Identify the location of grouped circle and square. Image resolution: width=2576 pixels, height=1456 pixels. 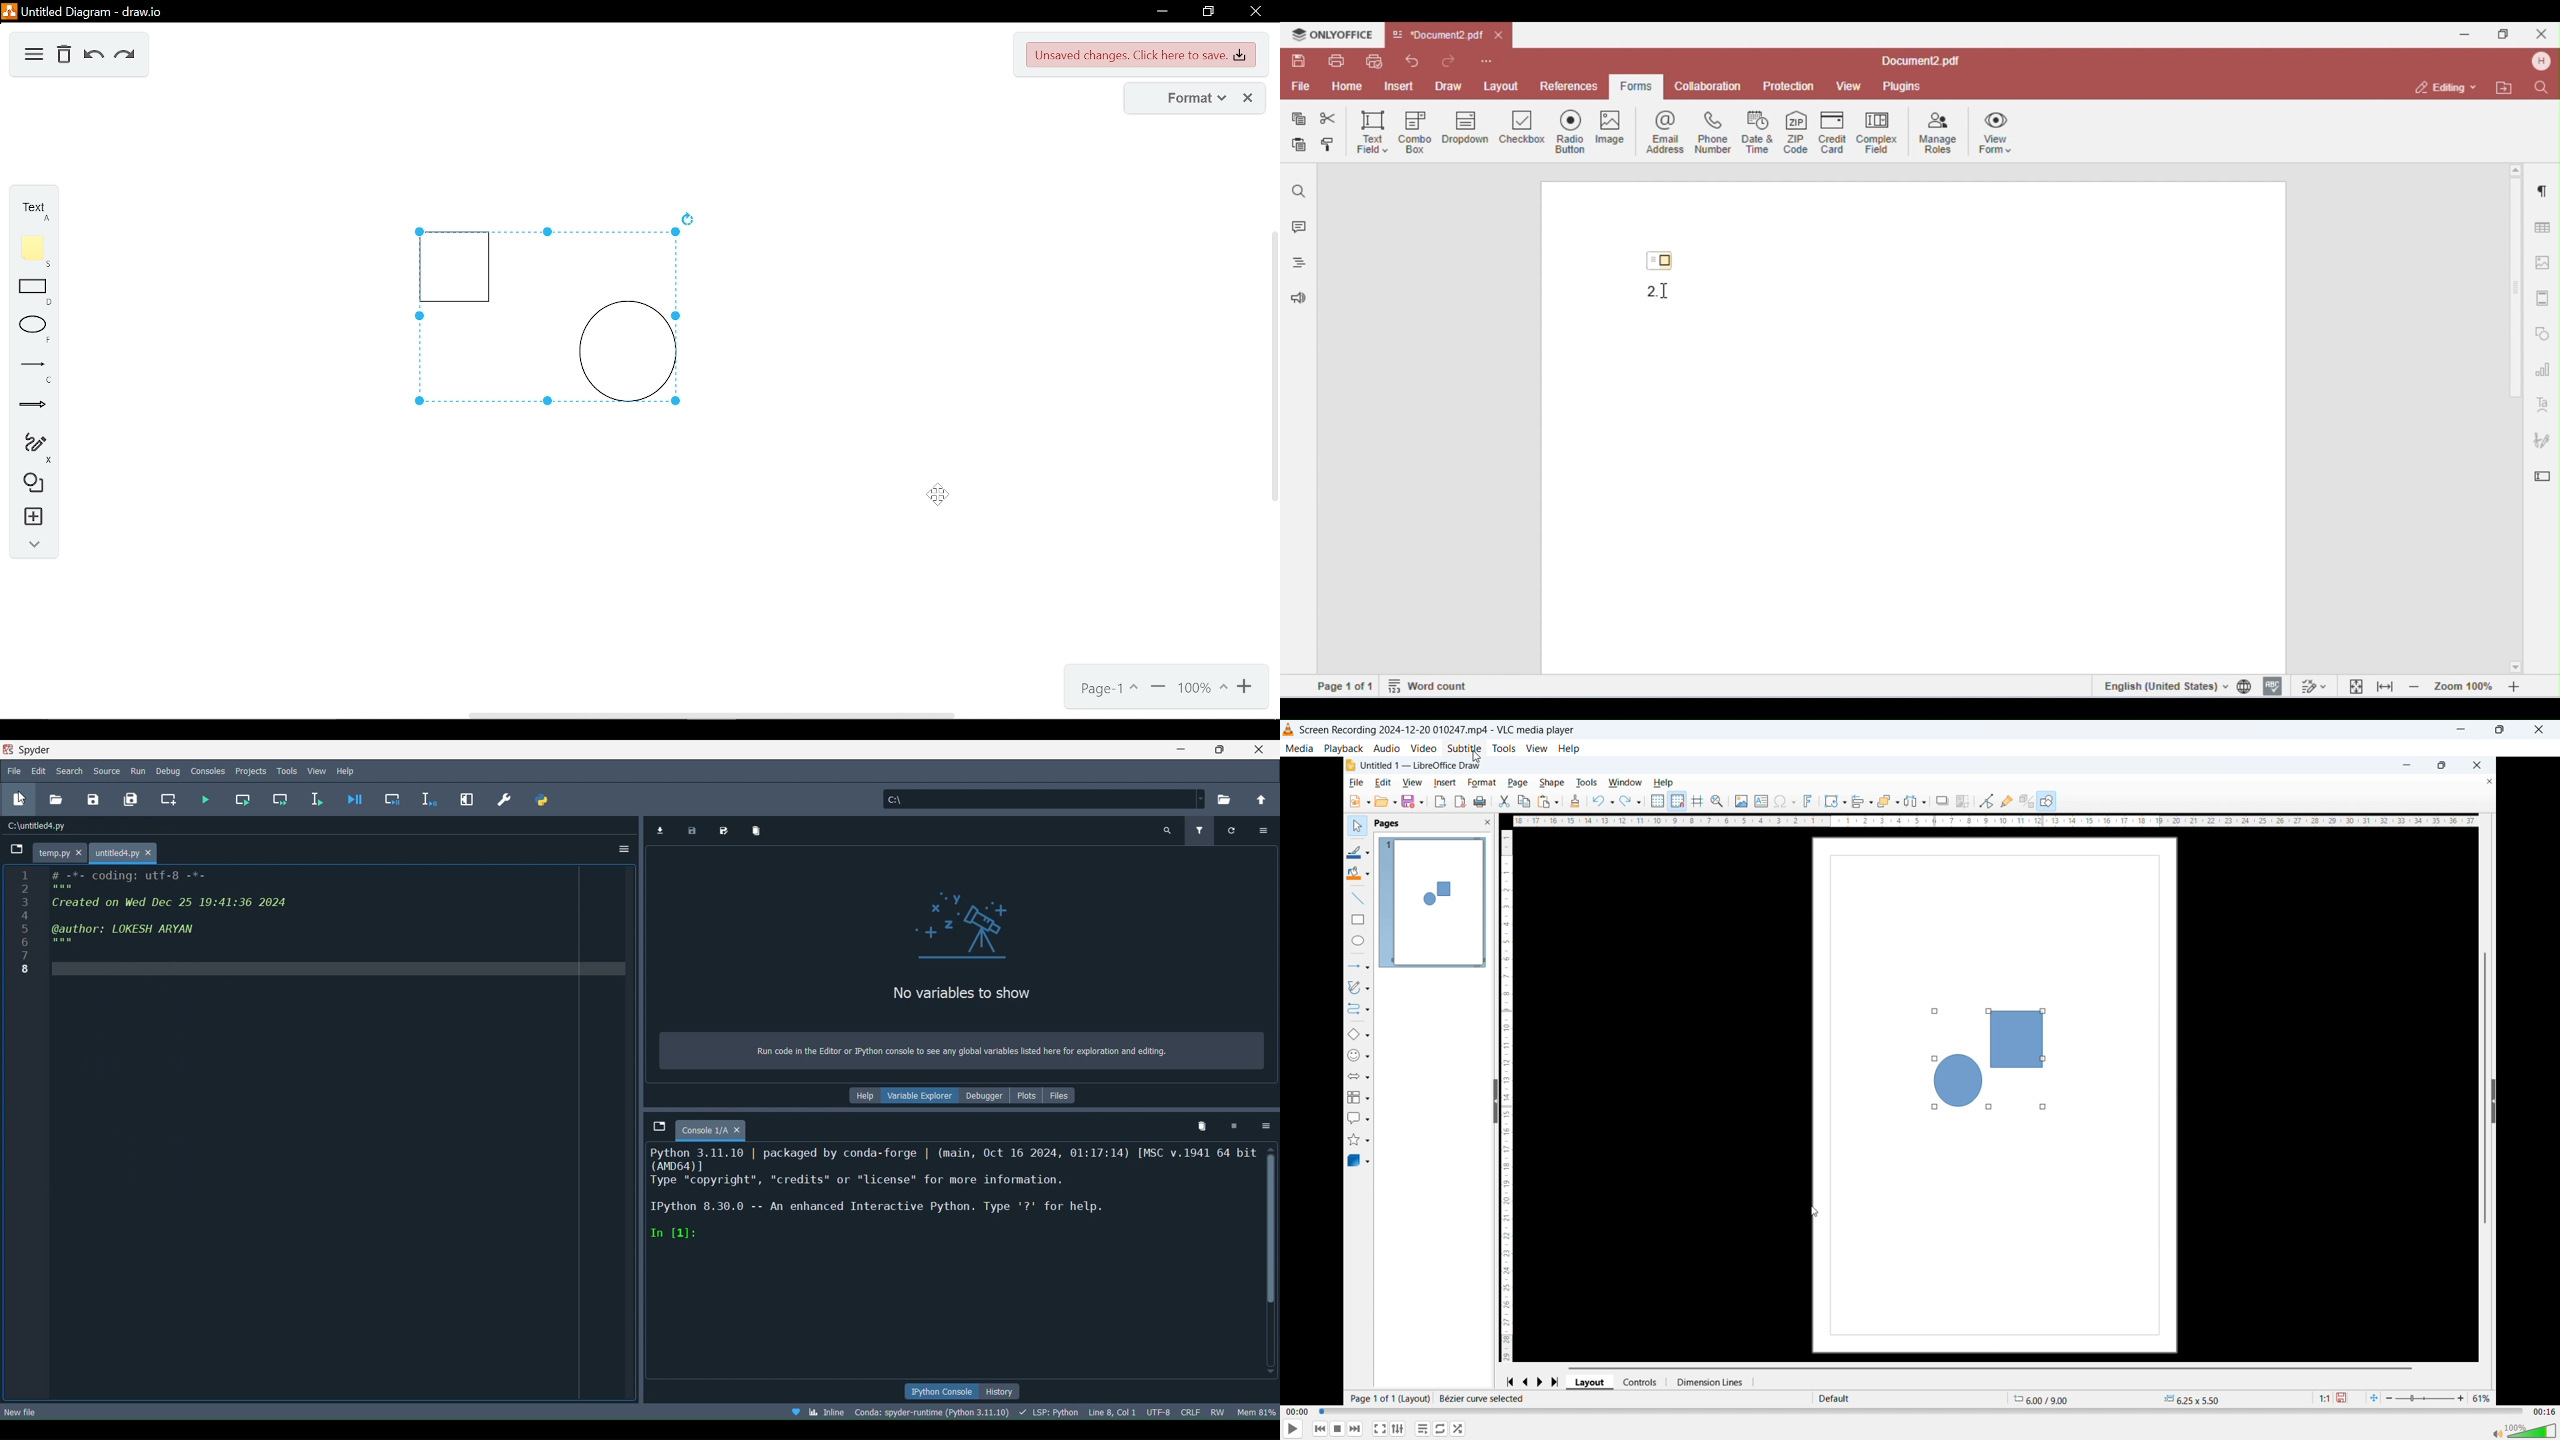
(542, 318).